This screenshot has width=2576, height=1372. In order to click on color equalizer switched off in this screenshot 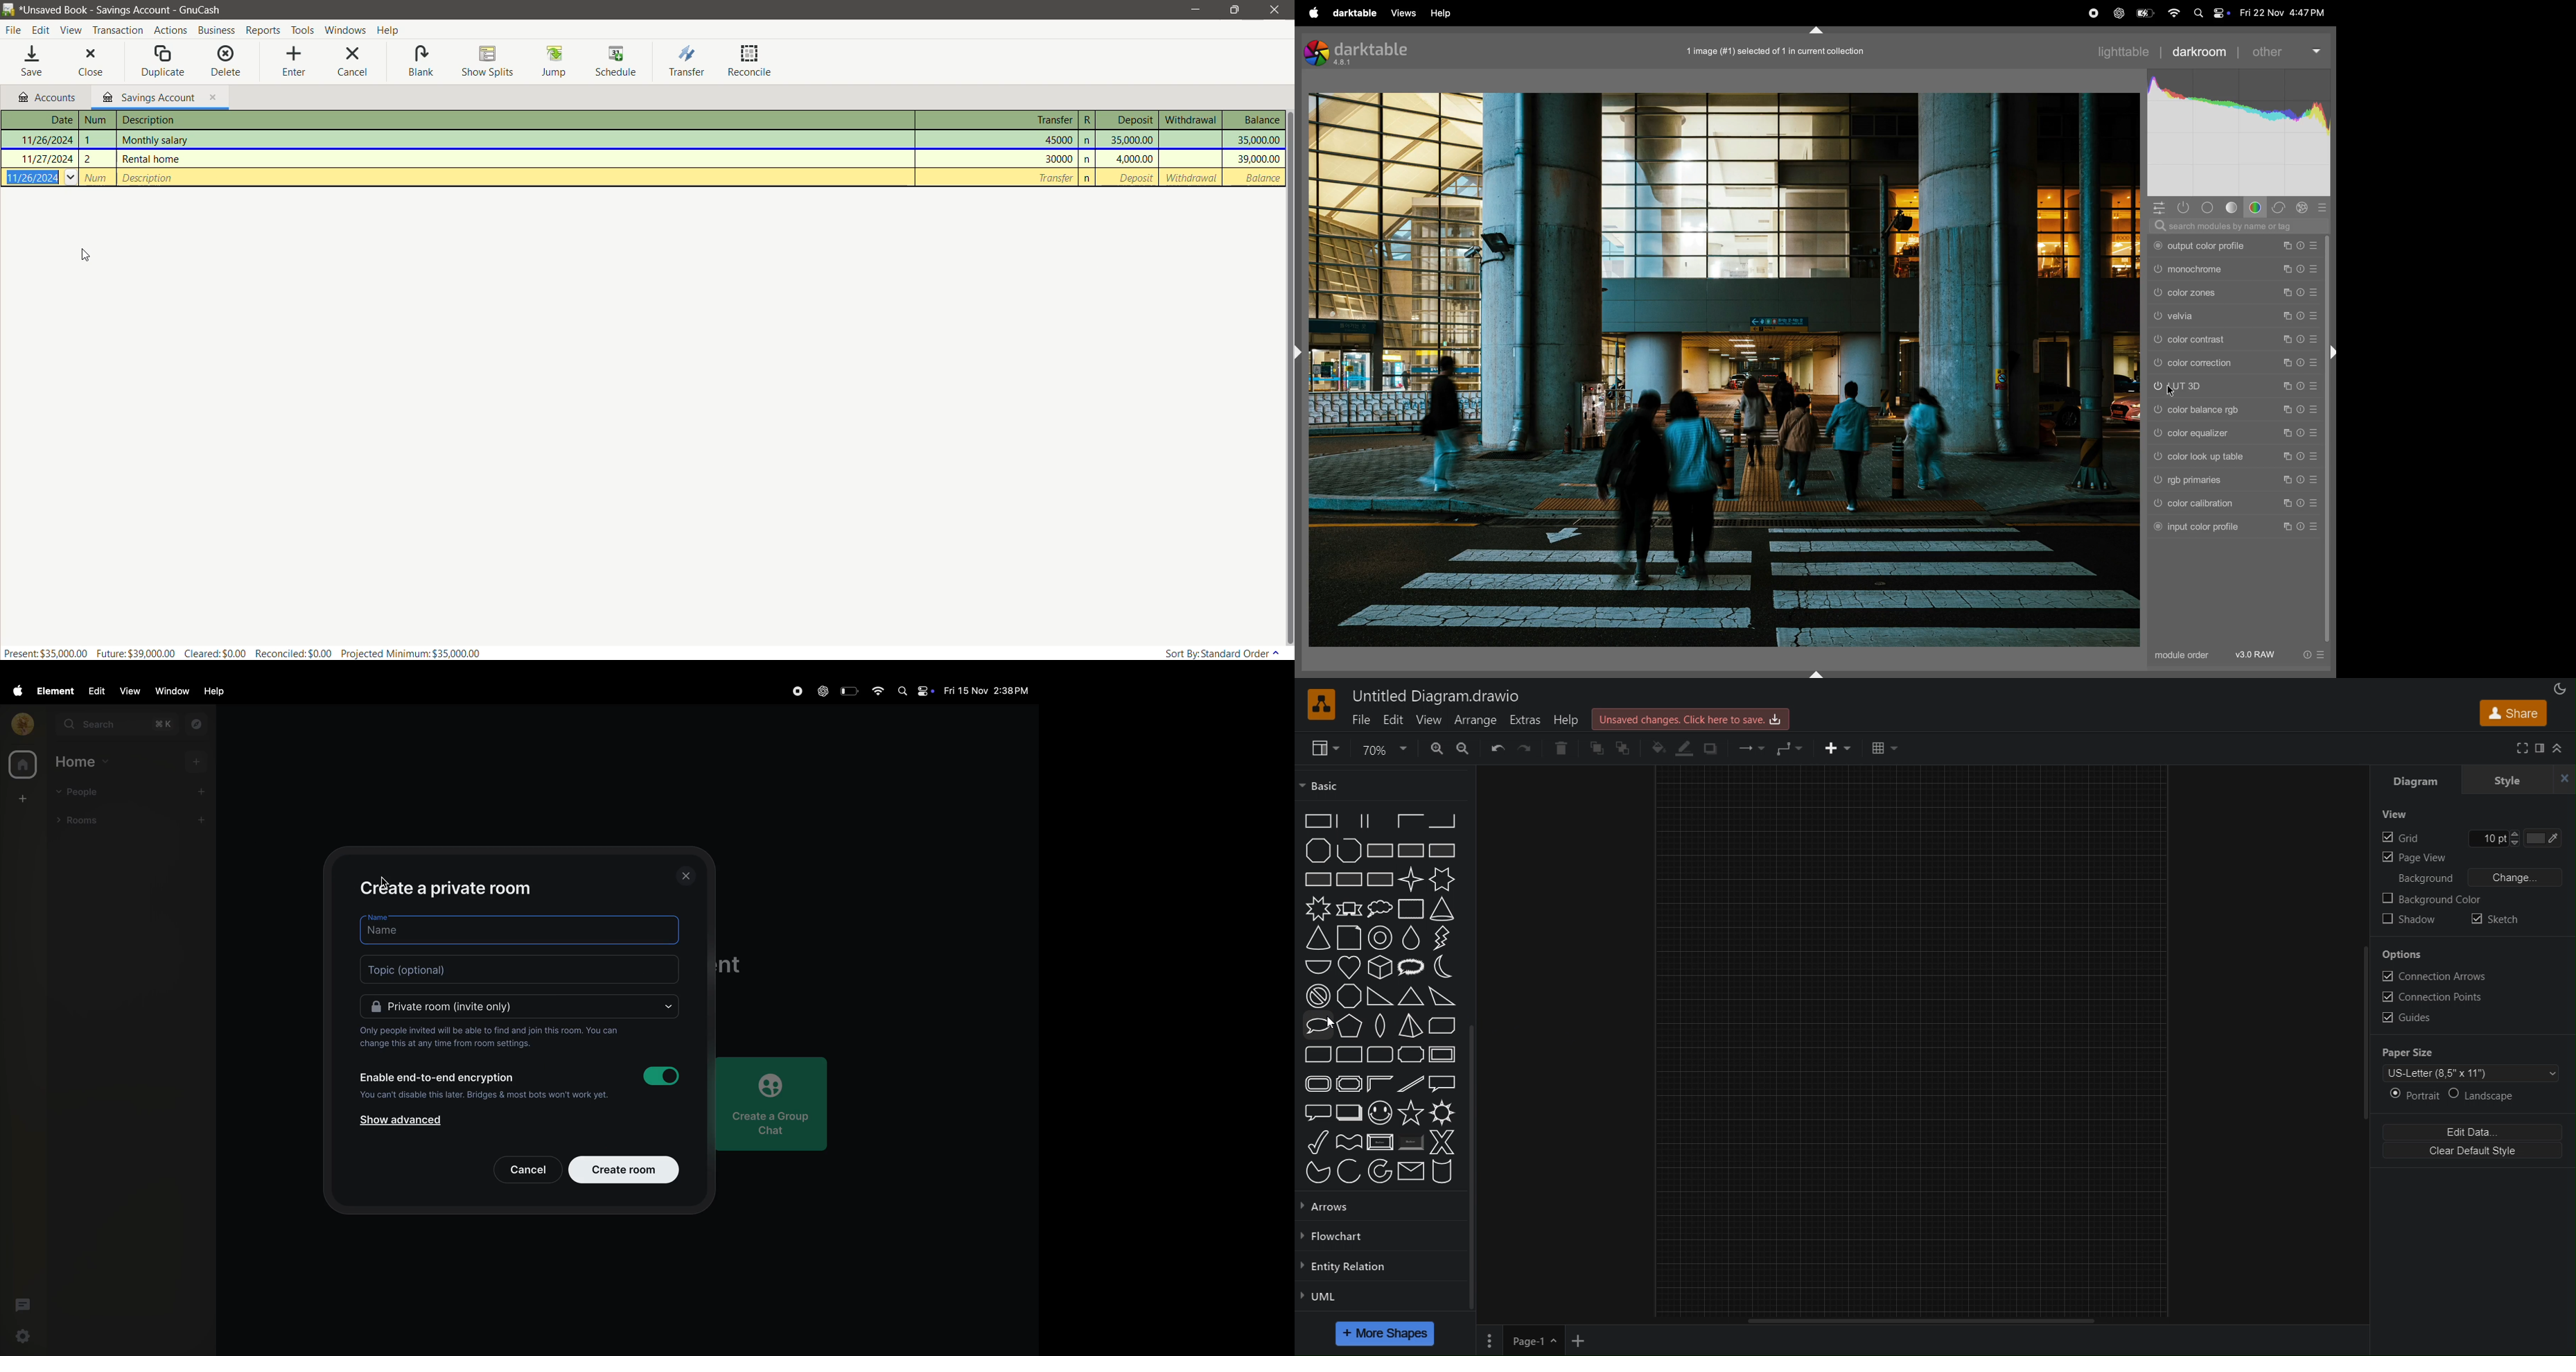, I will do `click(2157, 433)`.